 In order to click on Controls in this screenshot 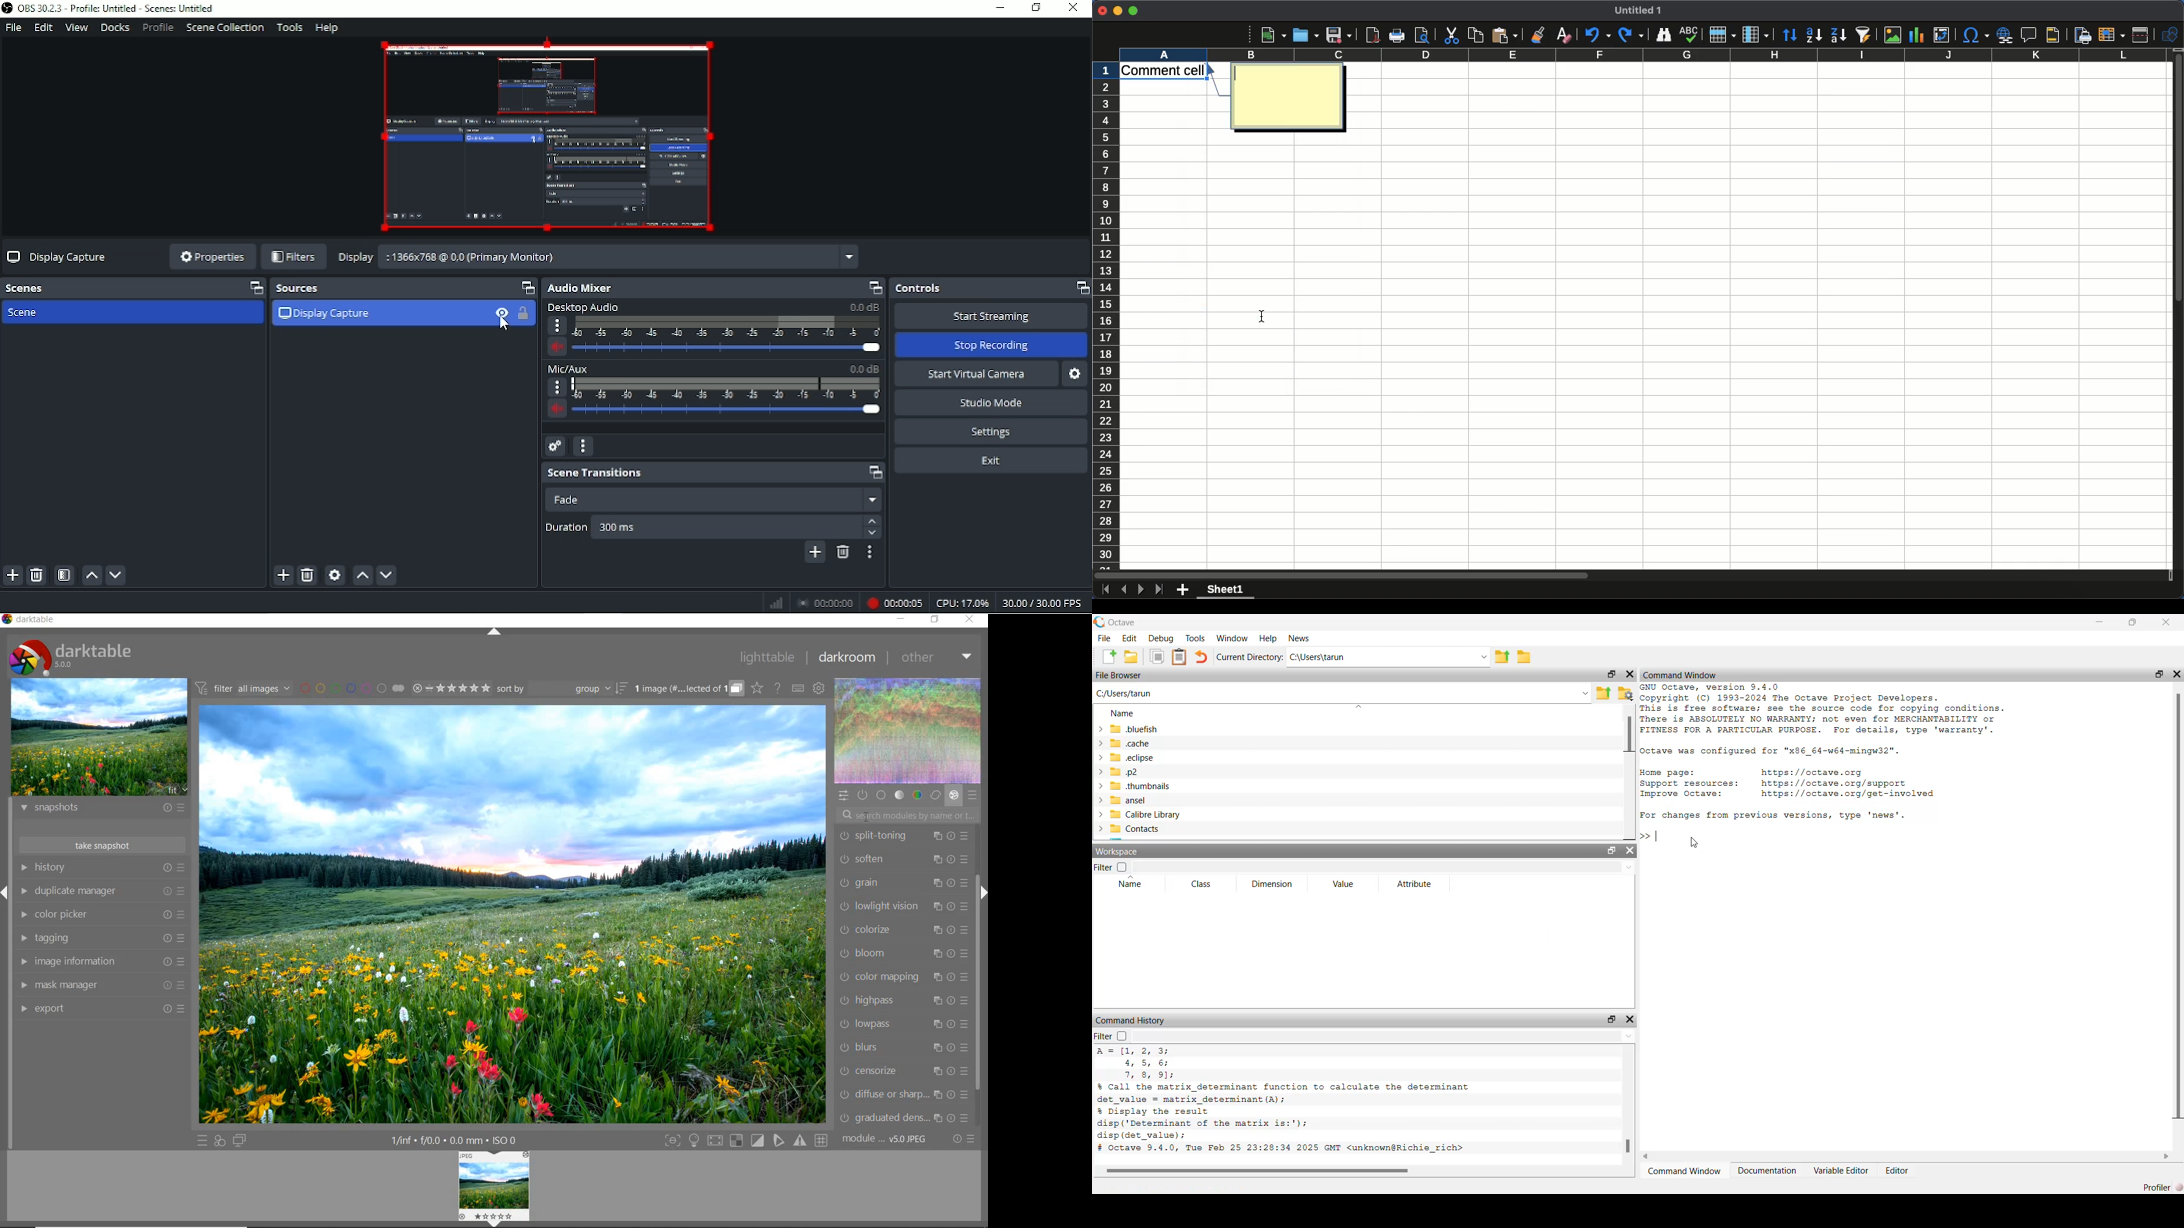, I will do `click(990, 289)`.